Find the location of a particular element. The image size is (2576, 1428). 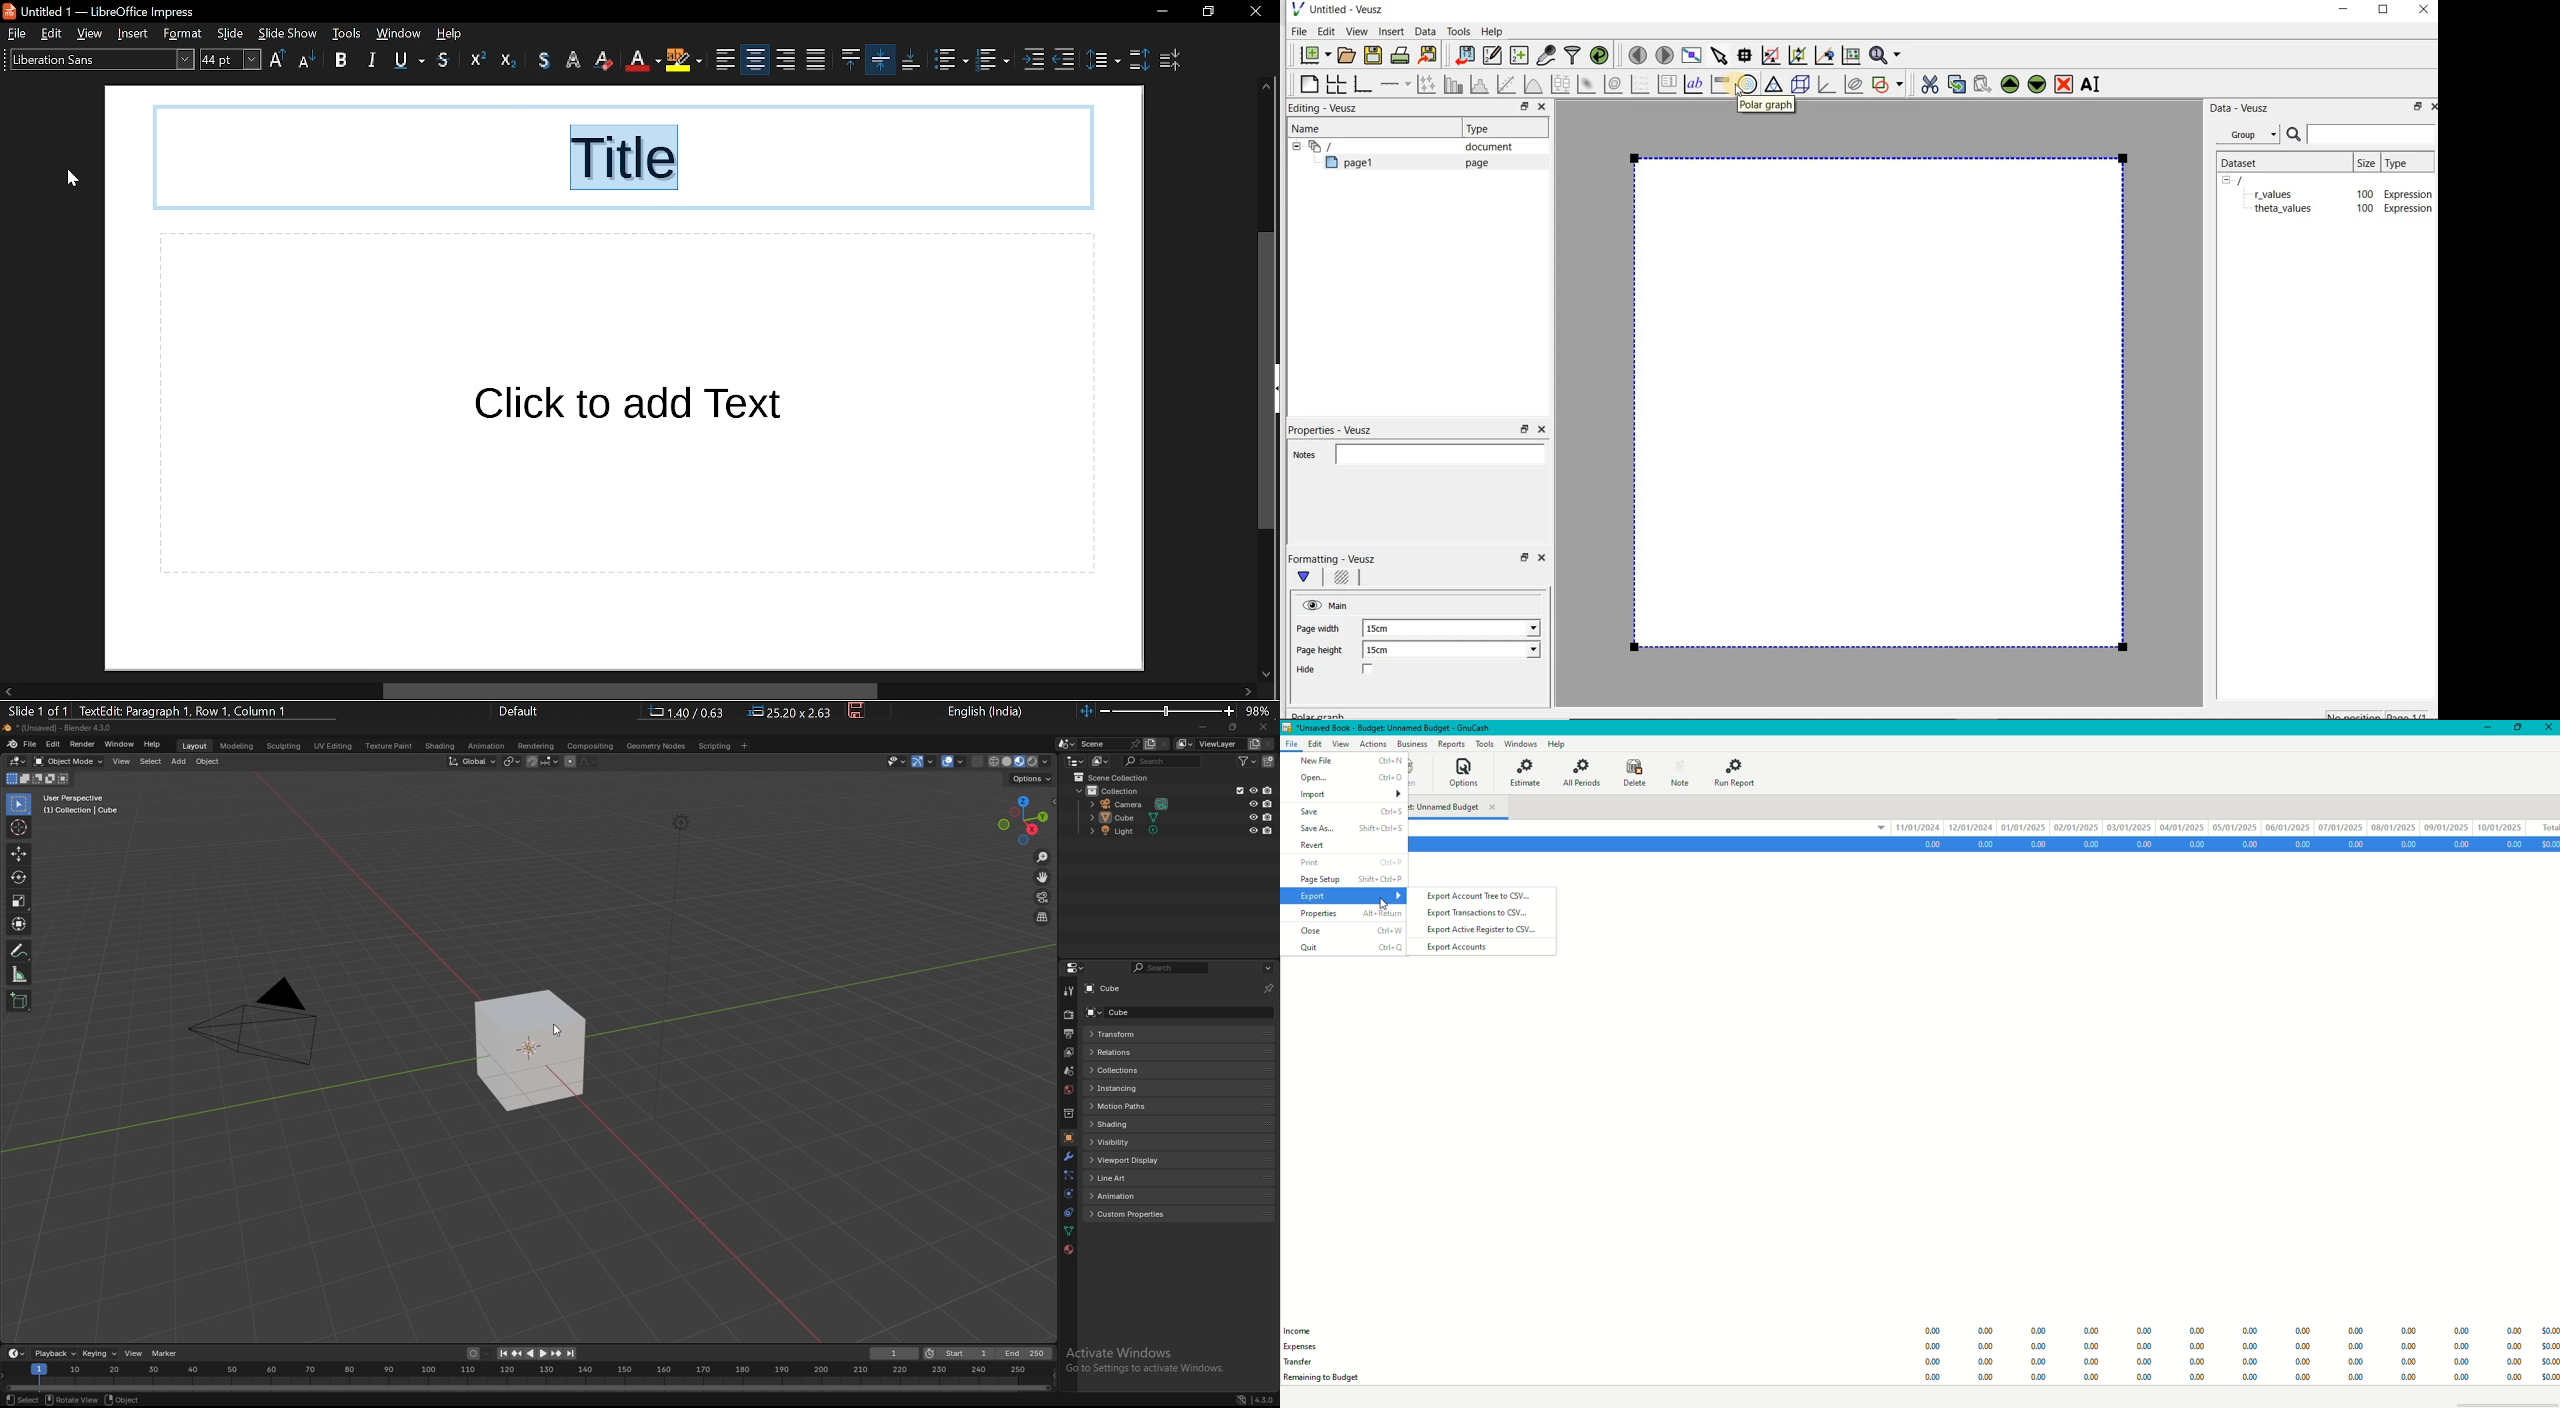

plot covariance ellipses is located at coordinates (1854, 84).